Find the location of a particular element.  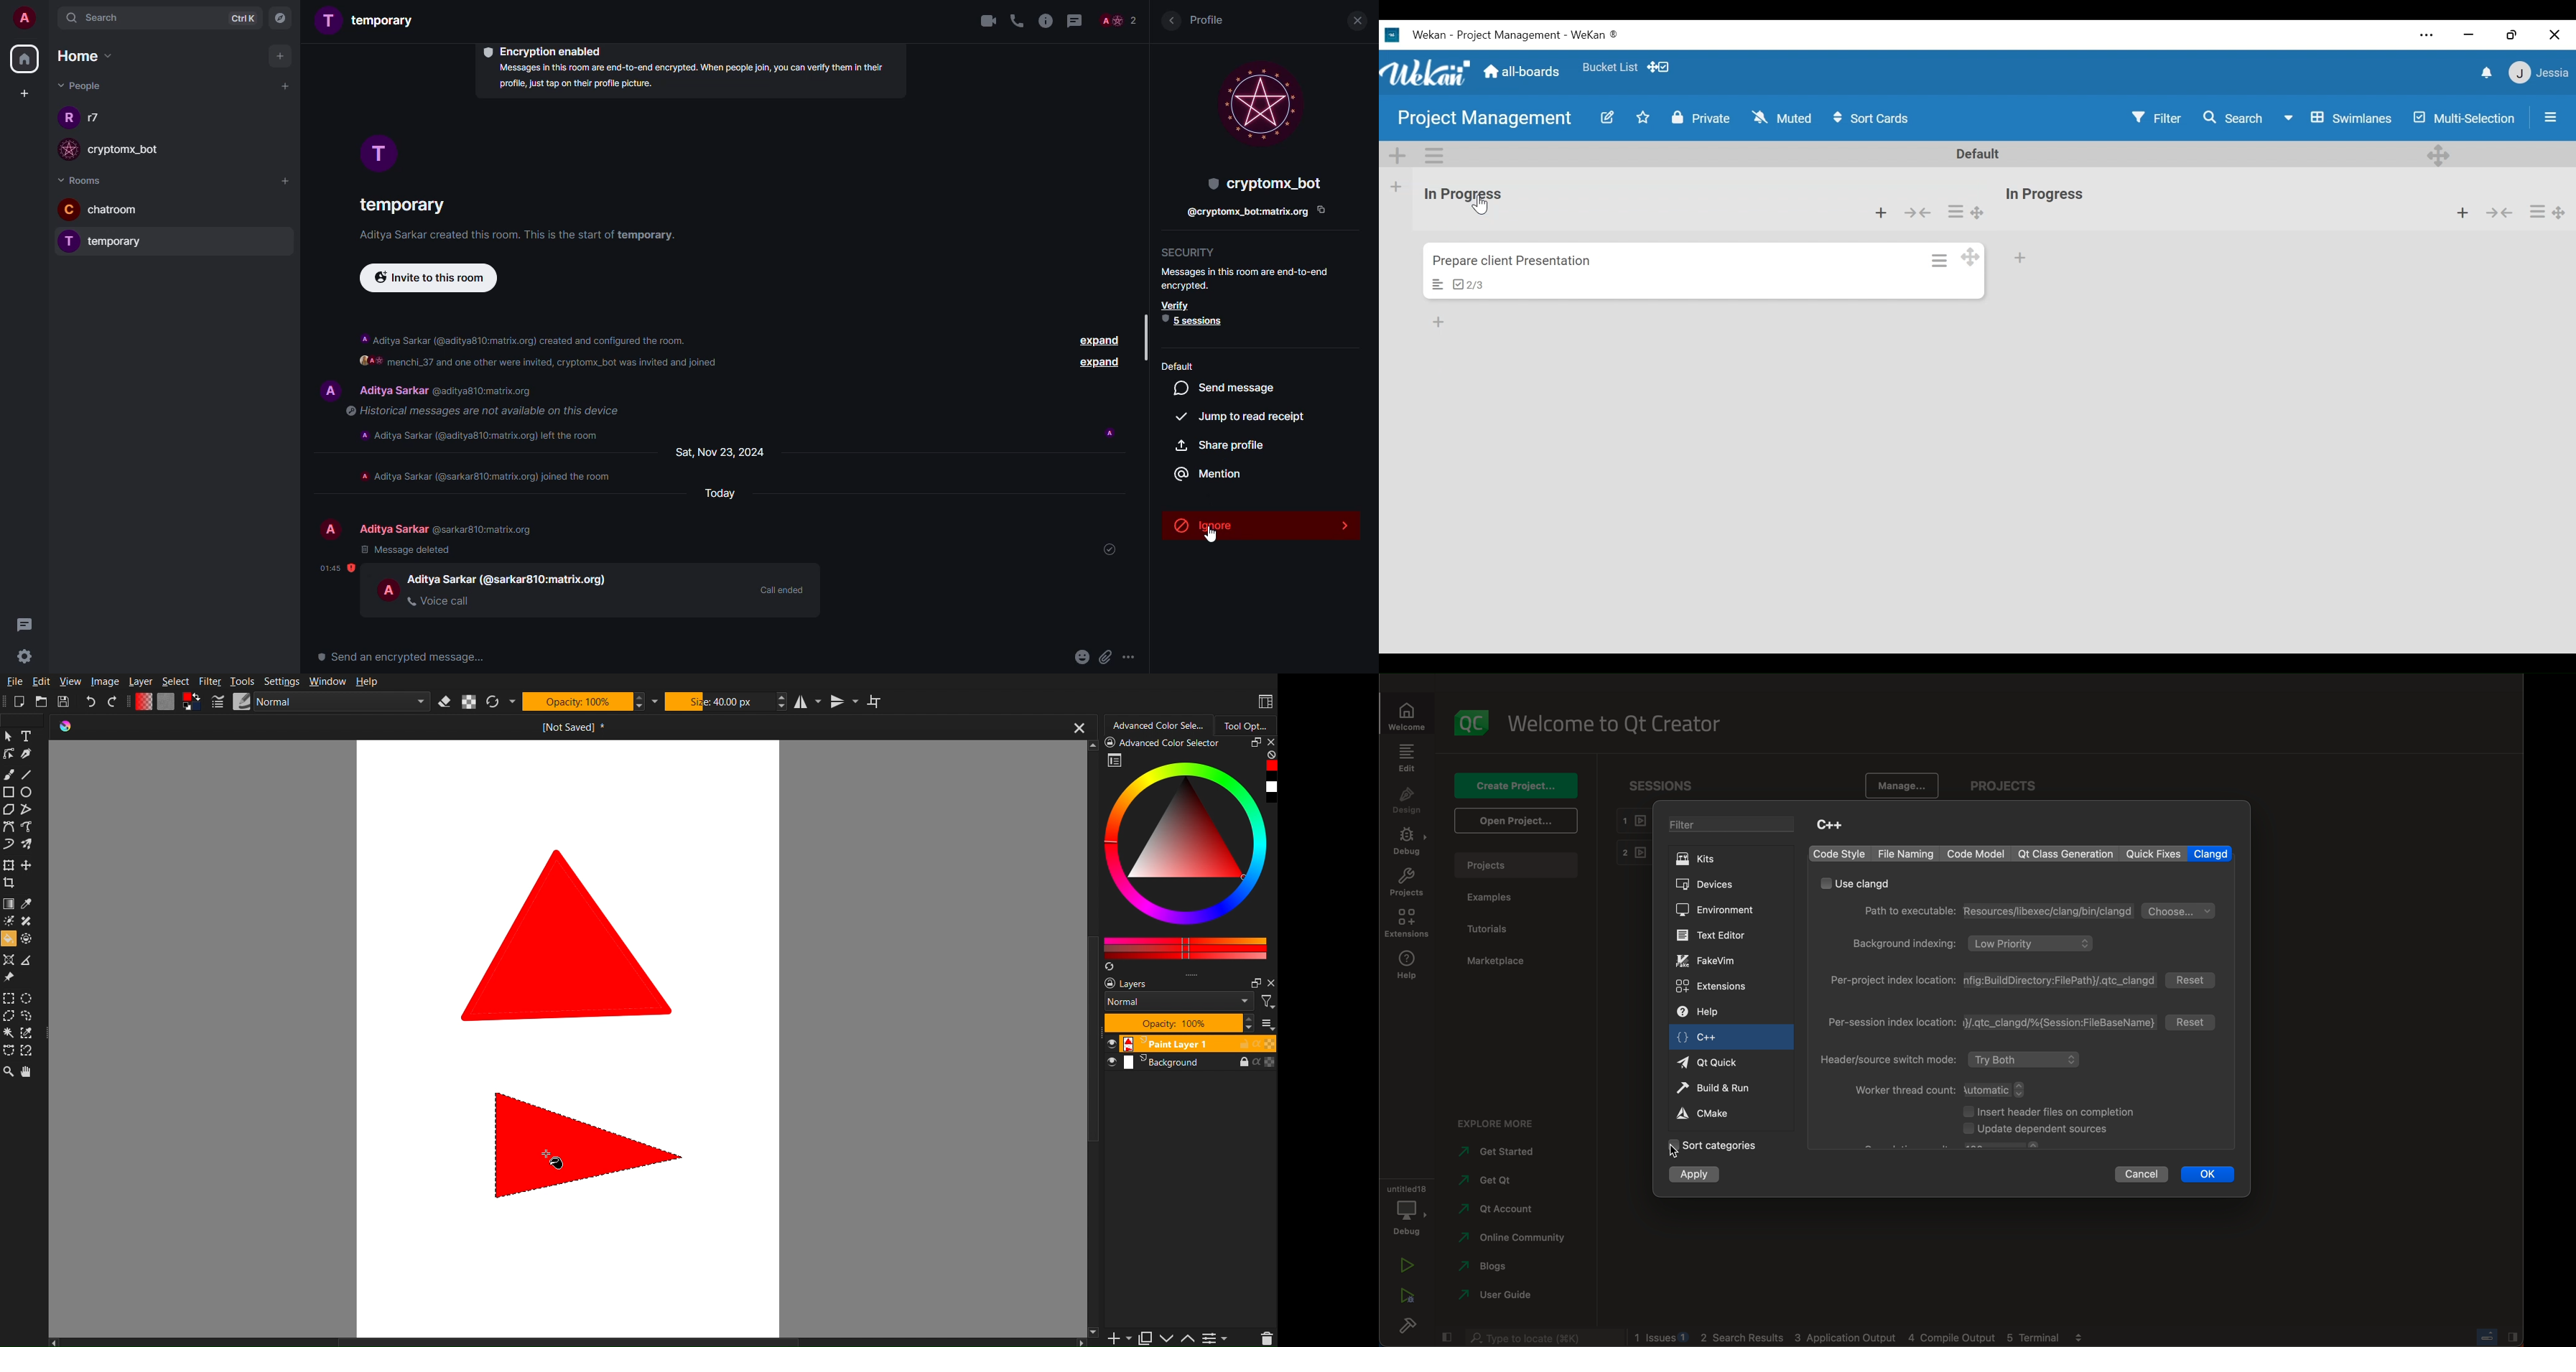

List name is located at coordinates (1462, 195).